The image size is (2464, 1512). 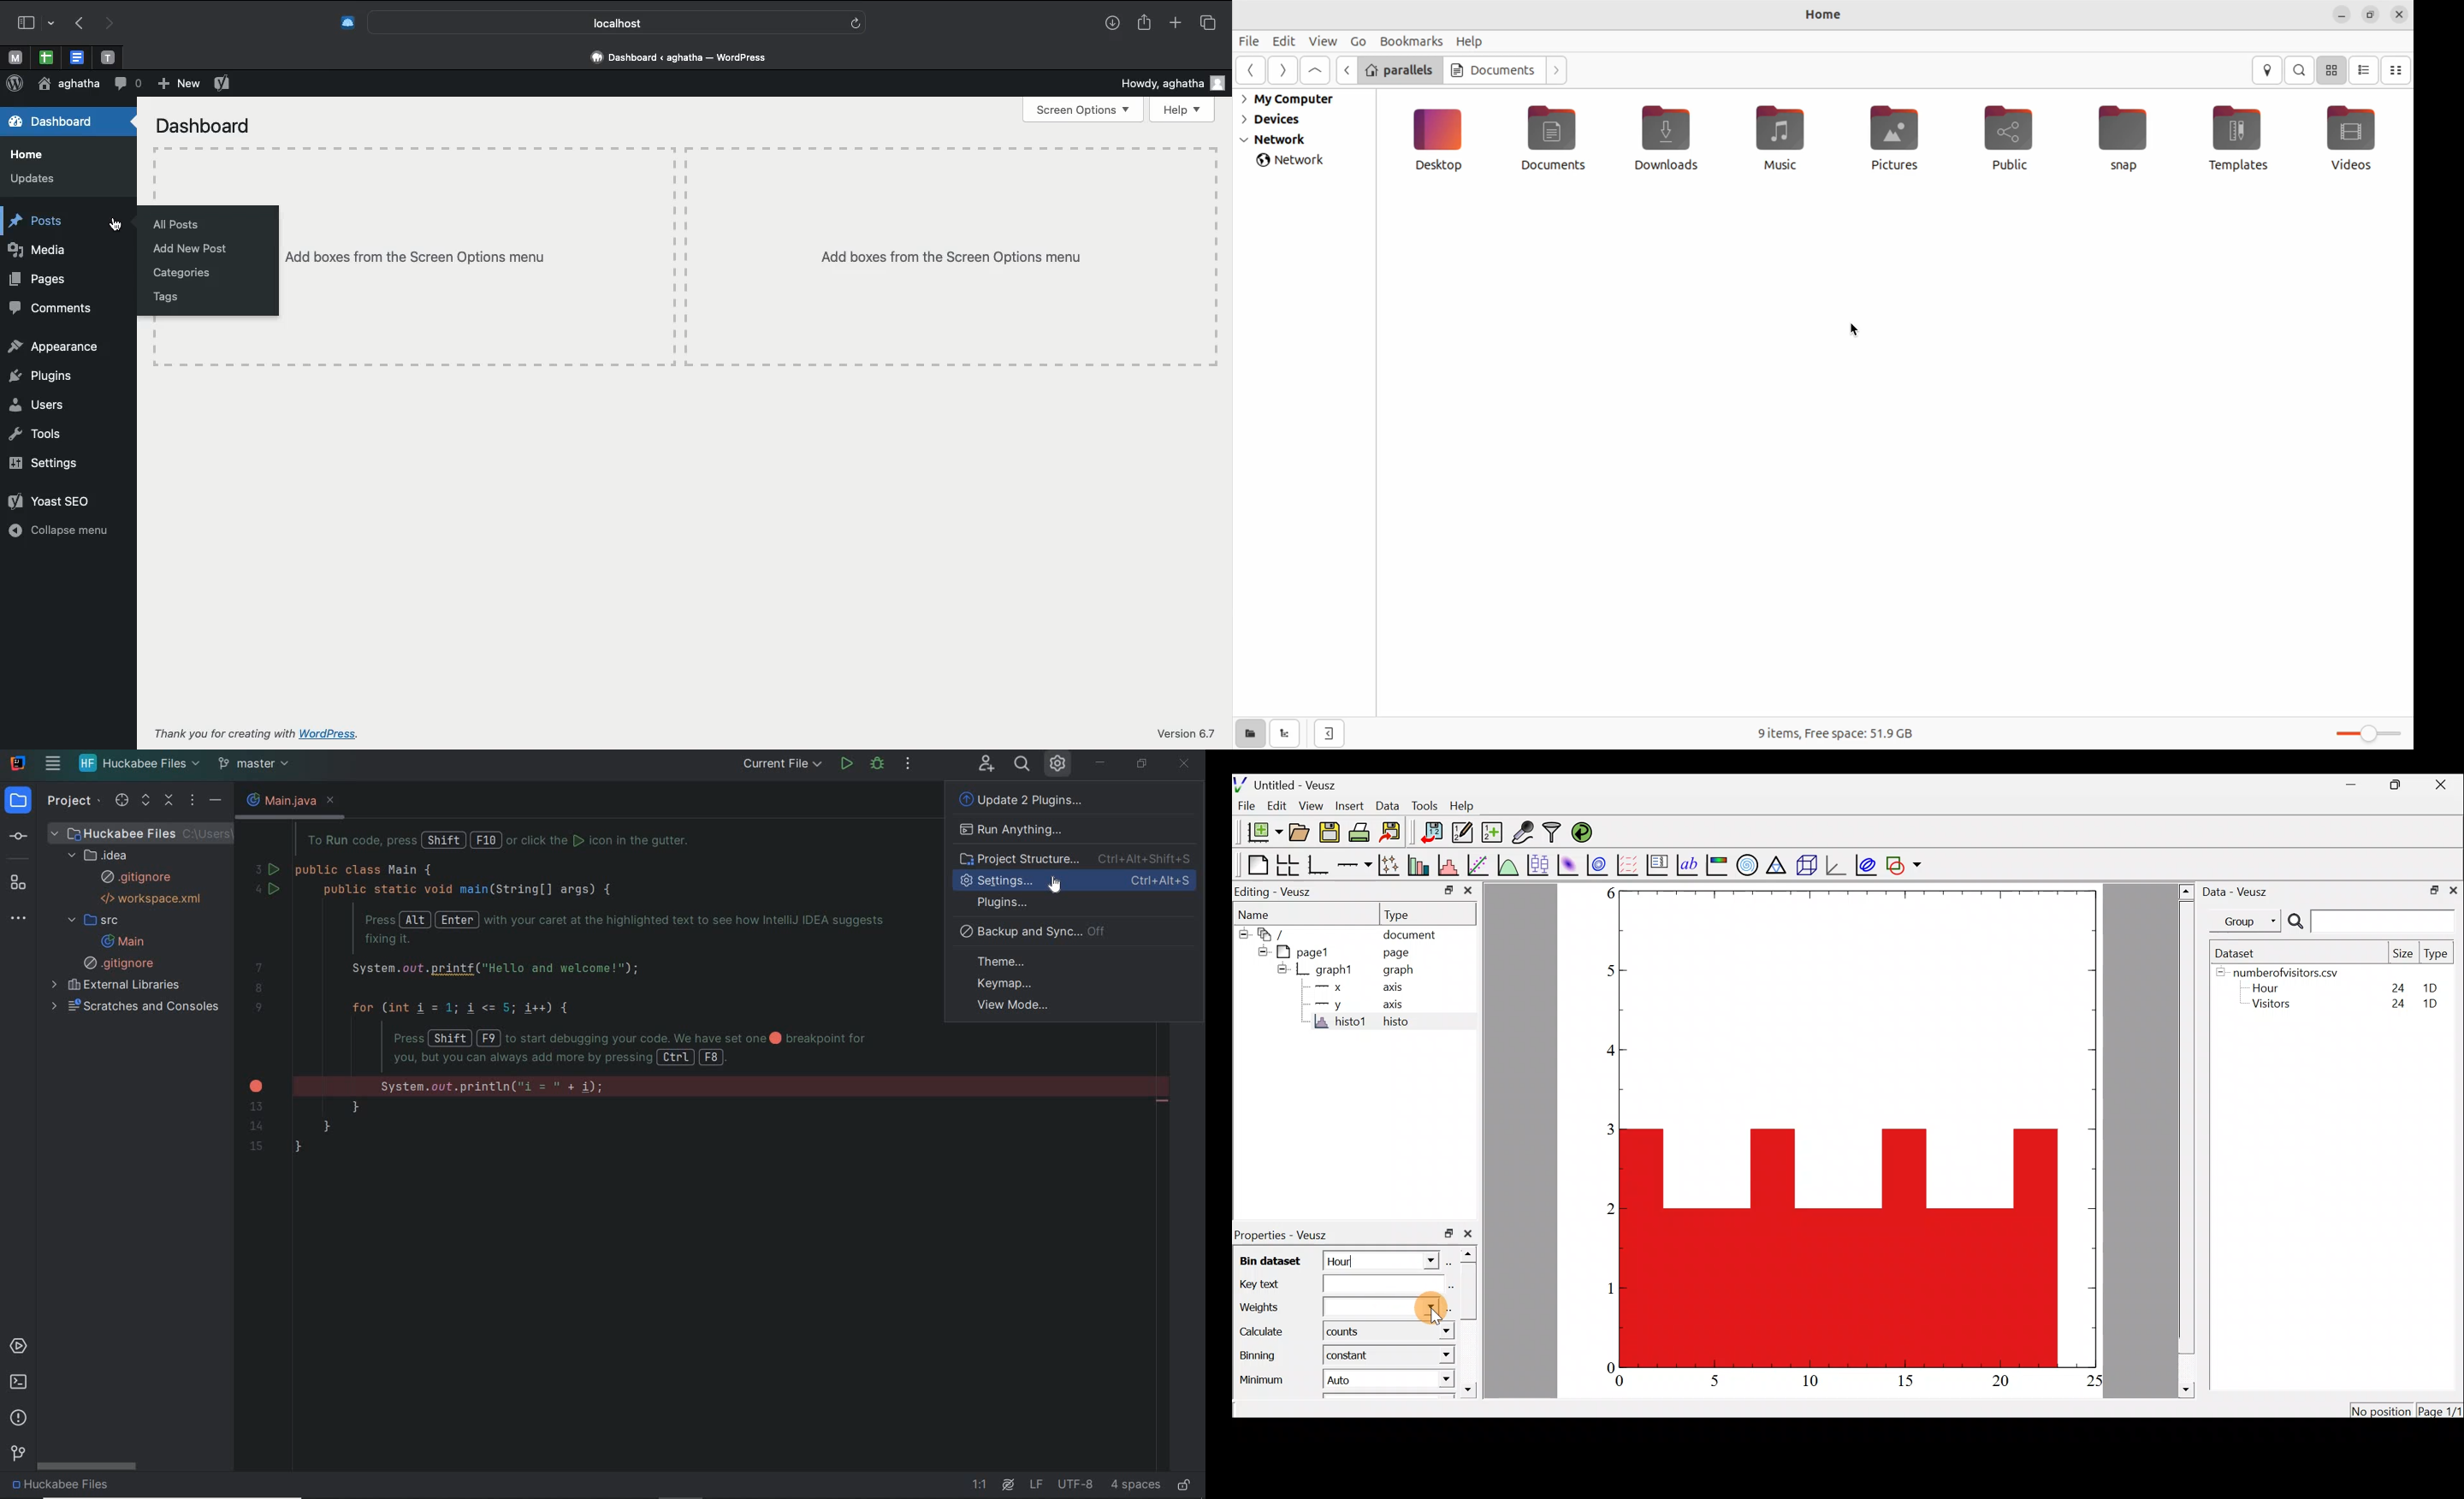 I want to click on restore down, so click(x=2433, y=891).